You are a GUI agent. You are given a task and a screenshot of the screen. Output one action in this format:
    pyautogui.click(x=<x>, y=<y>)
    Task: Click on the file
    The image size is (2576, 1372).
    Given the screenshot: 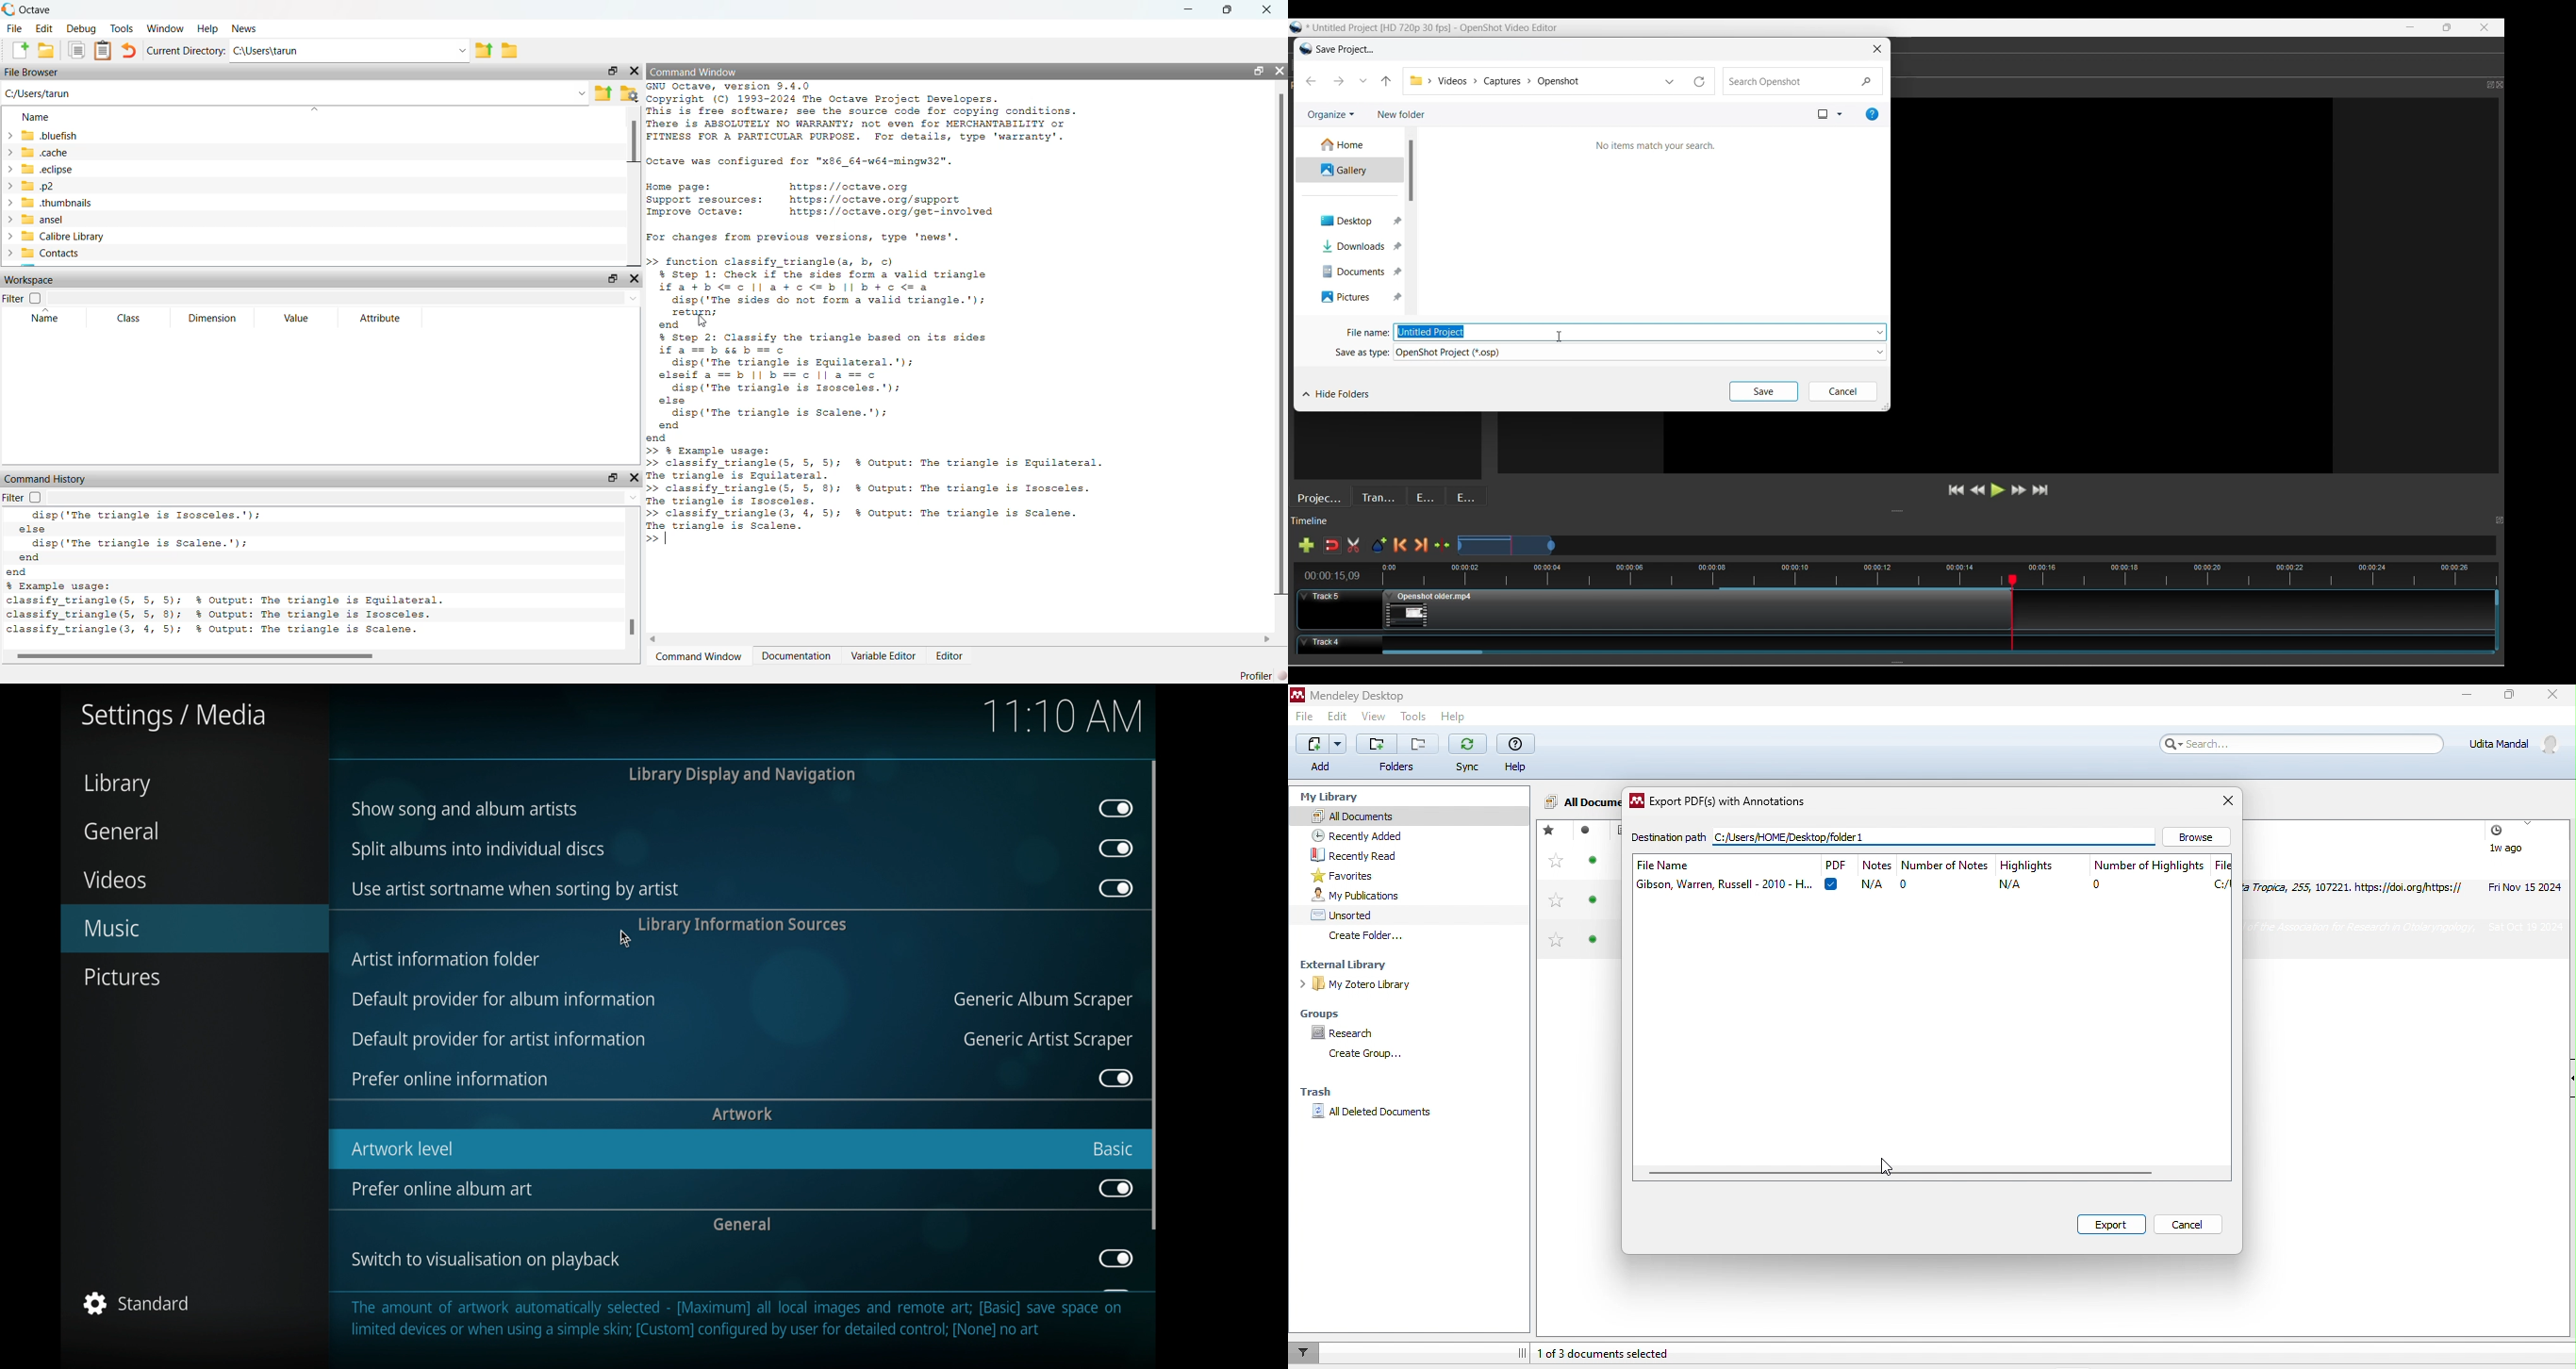 What is the action you would take?
    pyautogui.click(x=12, y=29)
    